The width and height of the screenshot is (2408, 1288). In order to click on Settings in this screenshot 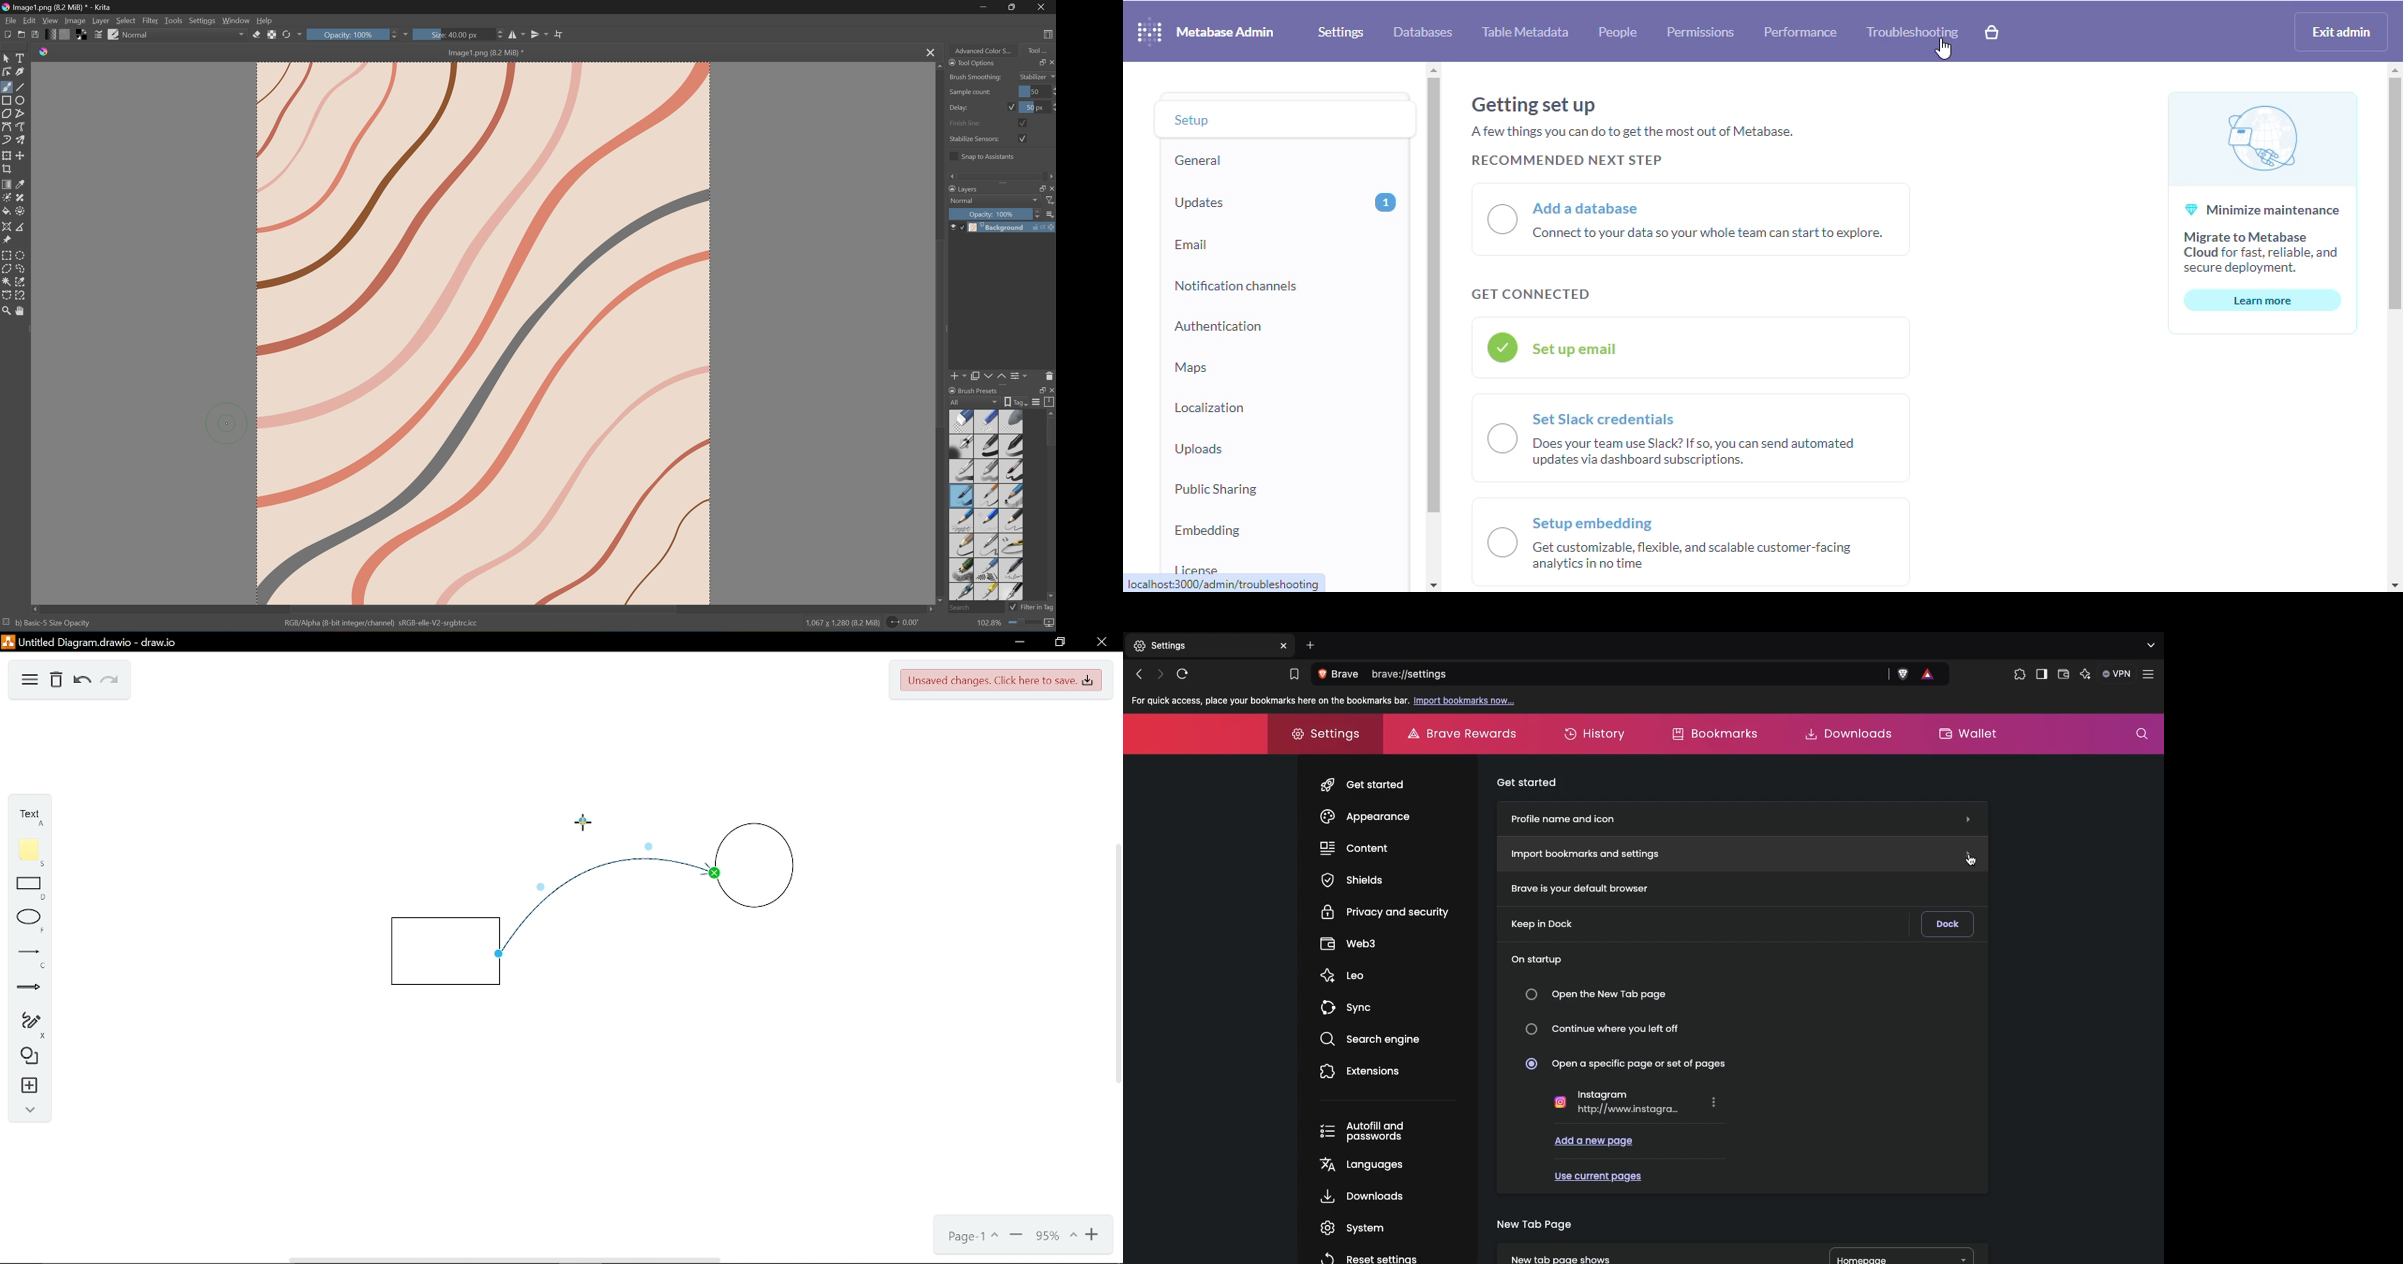, I will do `click(1320, 732)`.